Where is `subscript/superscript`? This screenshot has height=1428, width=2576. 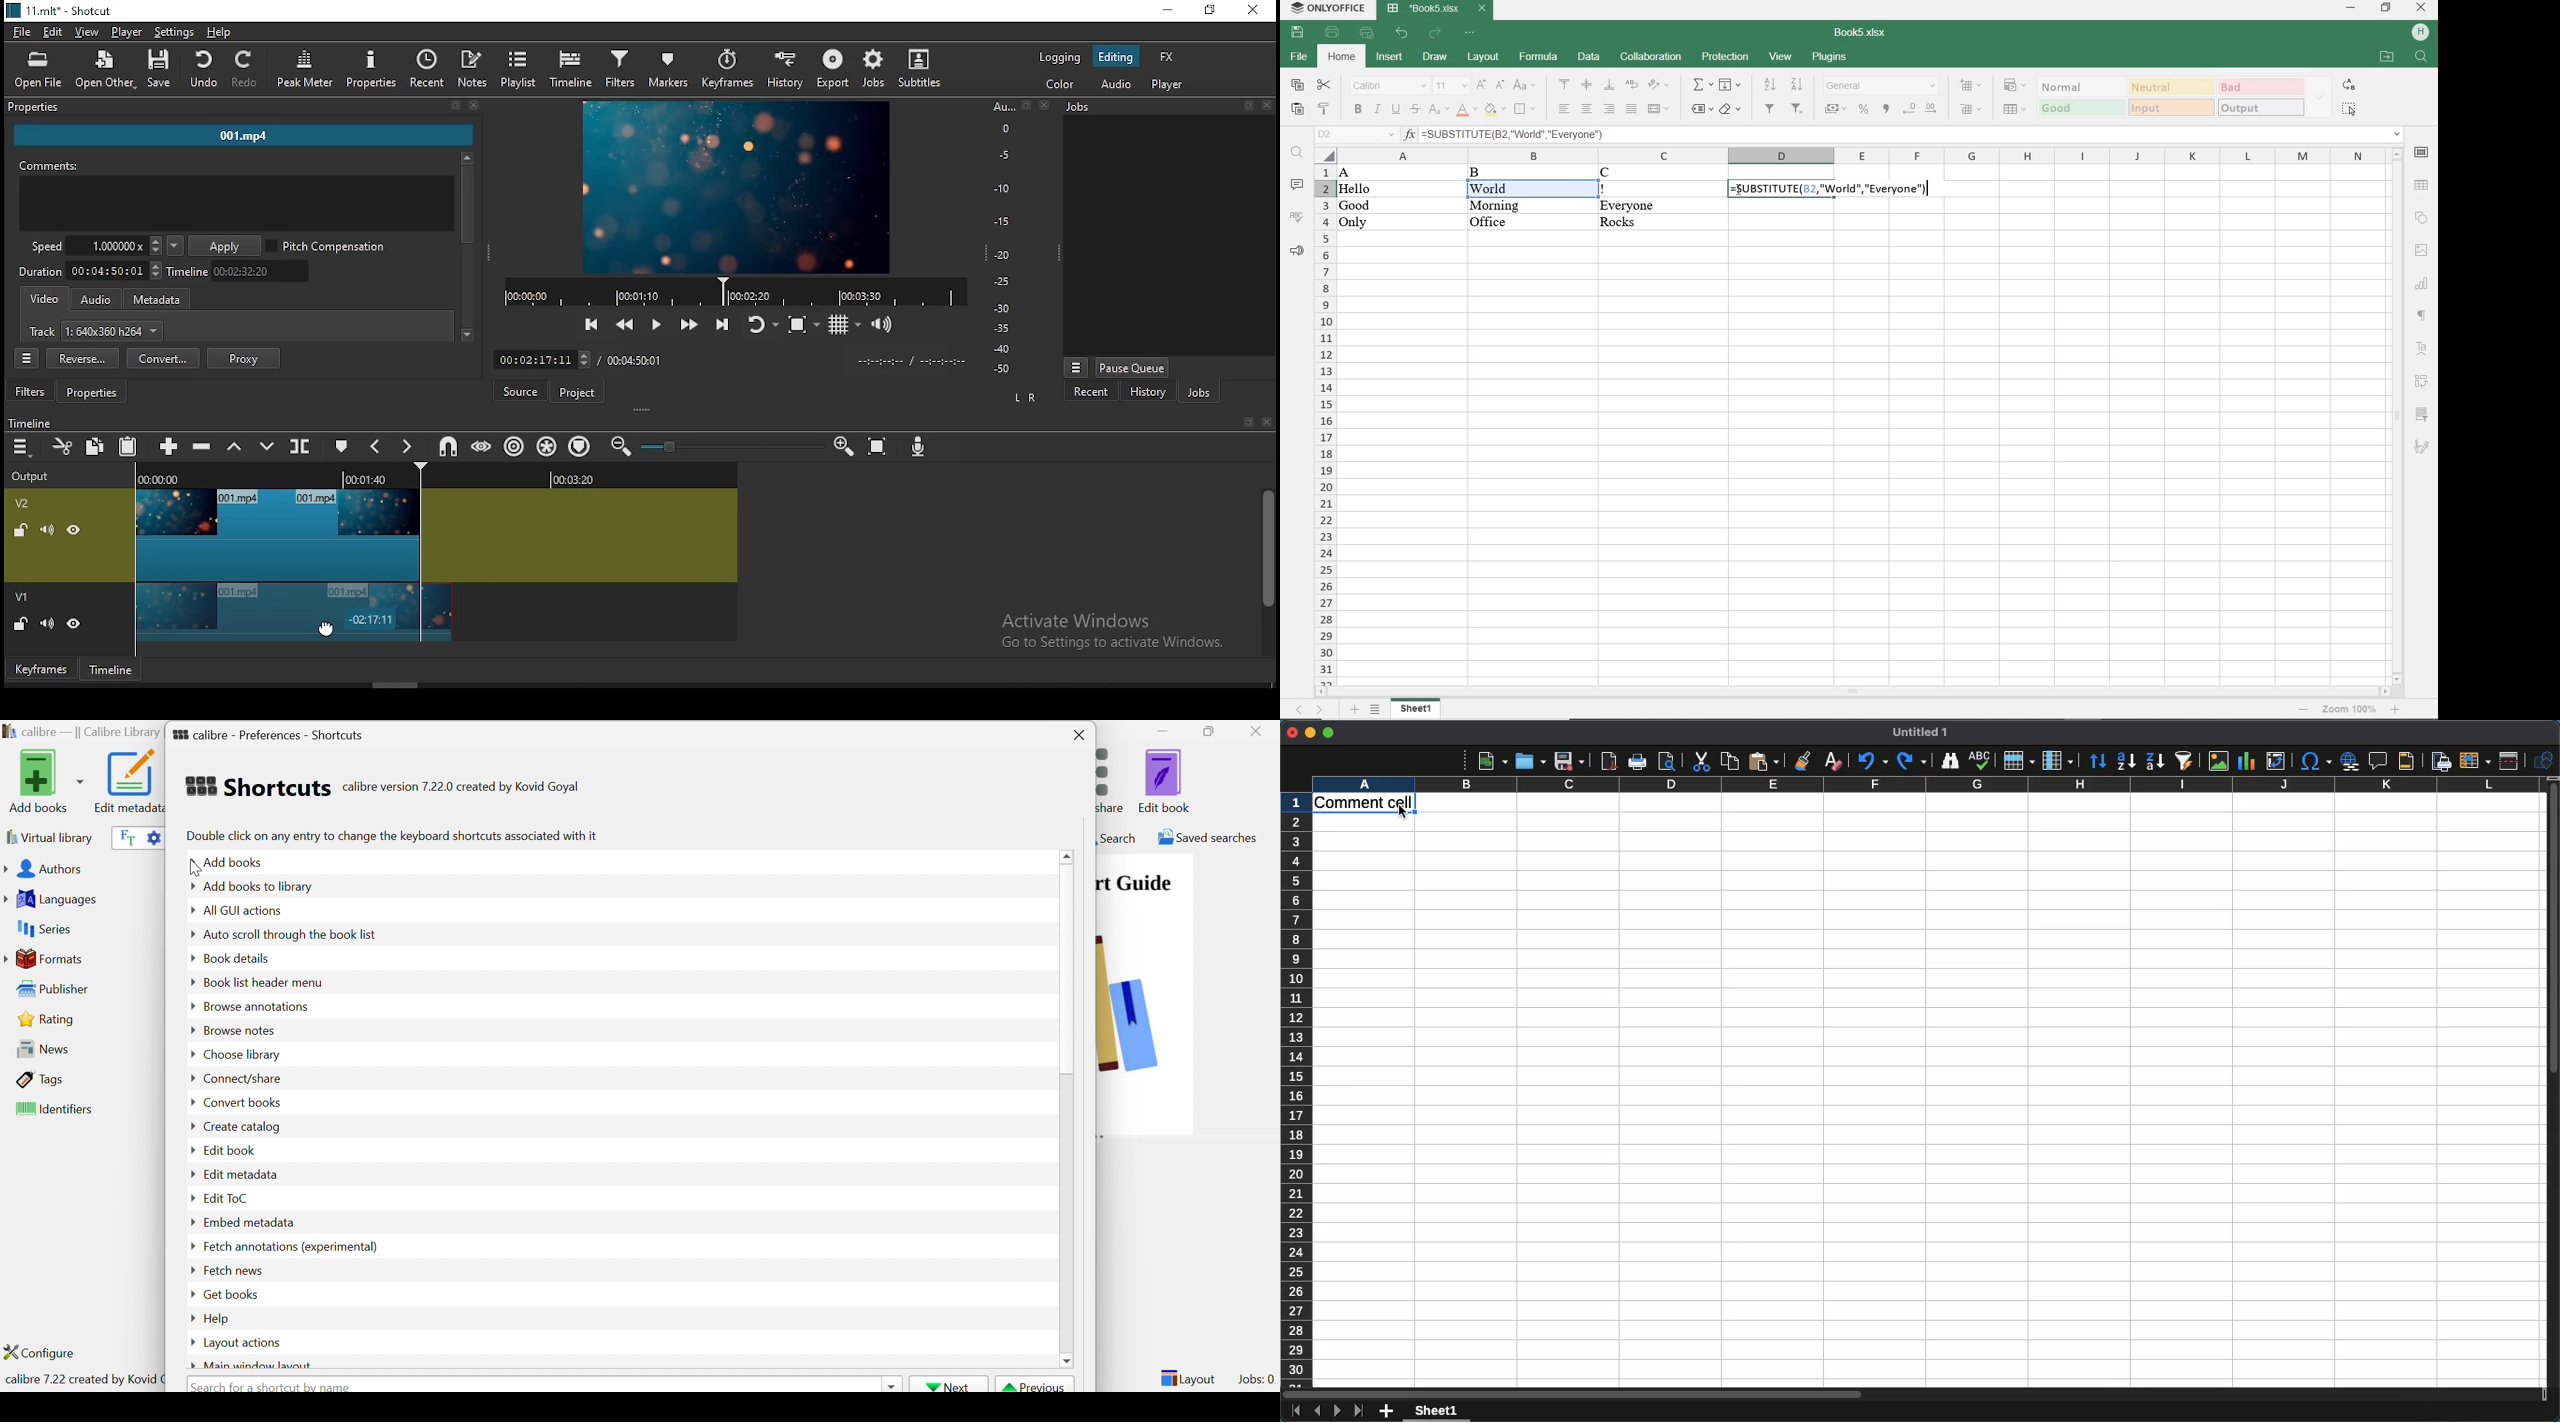 subscript/superscript is located at coordinates (1437, 112).